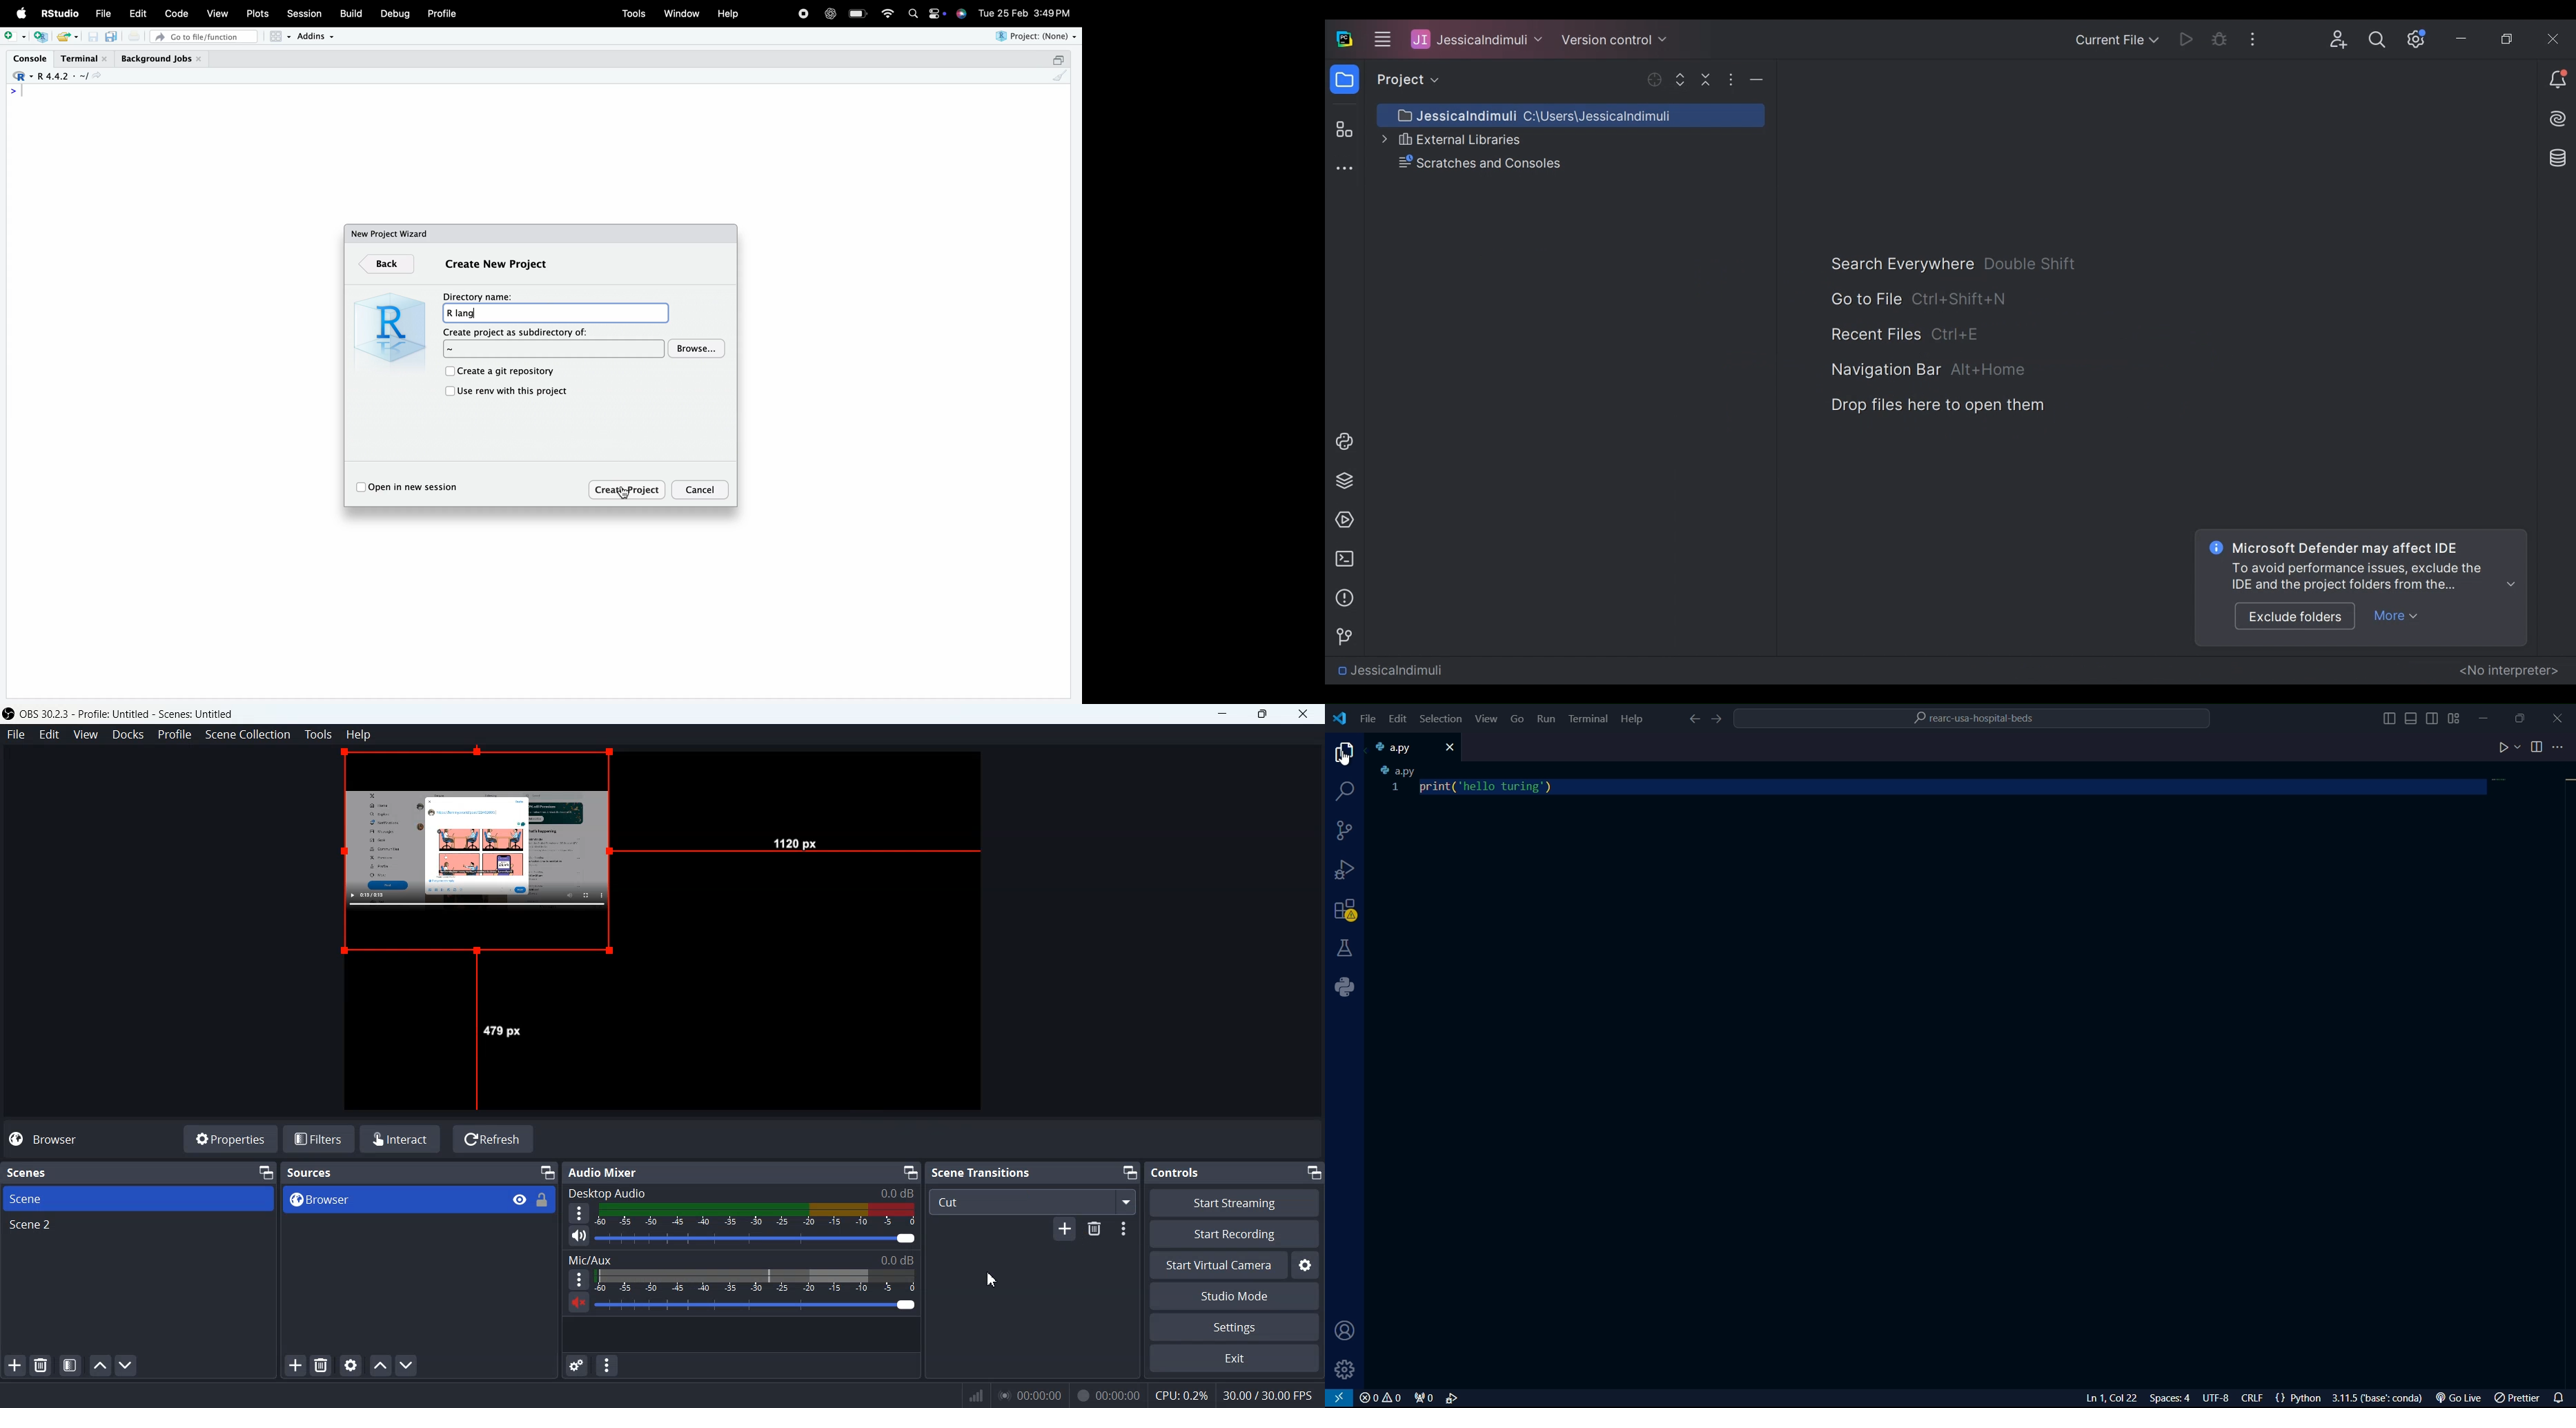 This screenshot has width=2576, height=1428. Describe the element at coordinates (256, 14) in the screenshot. I see `Plots` at that location.